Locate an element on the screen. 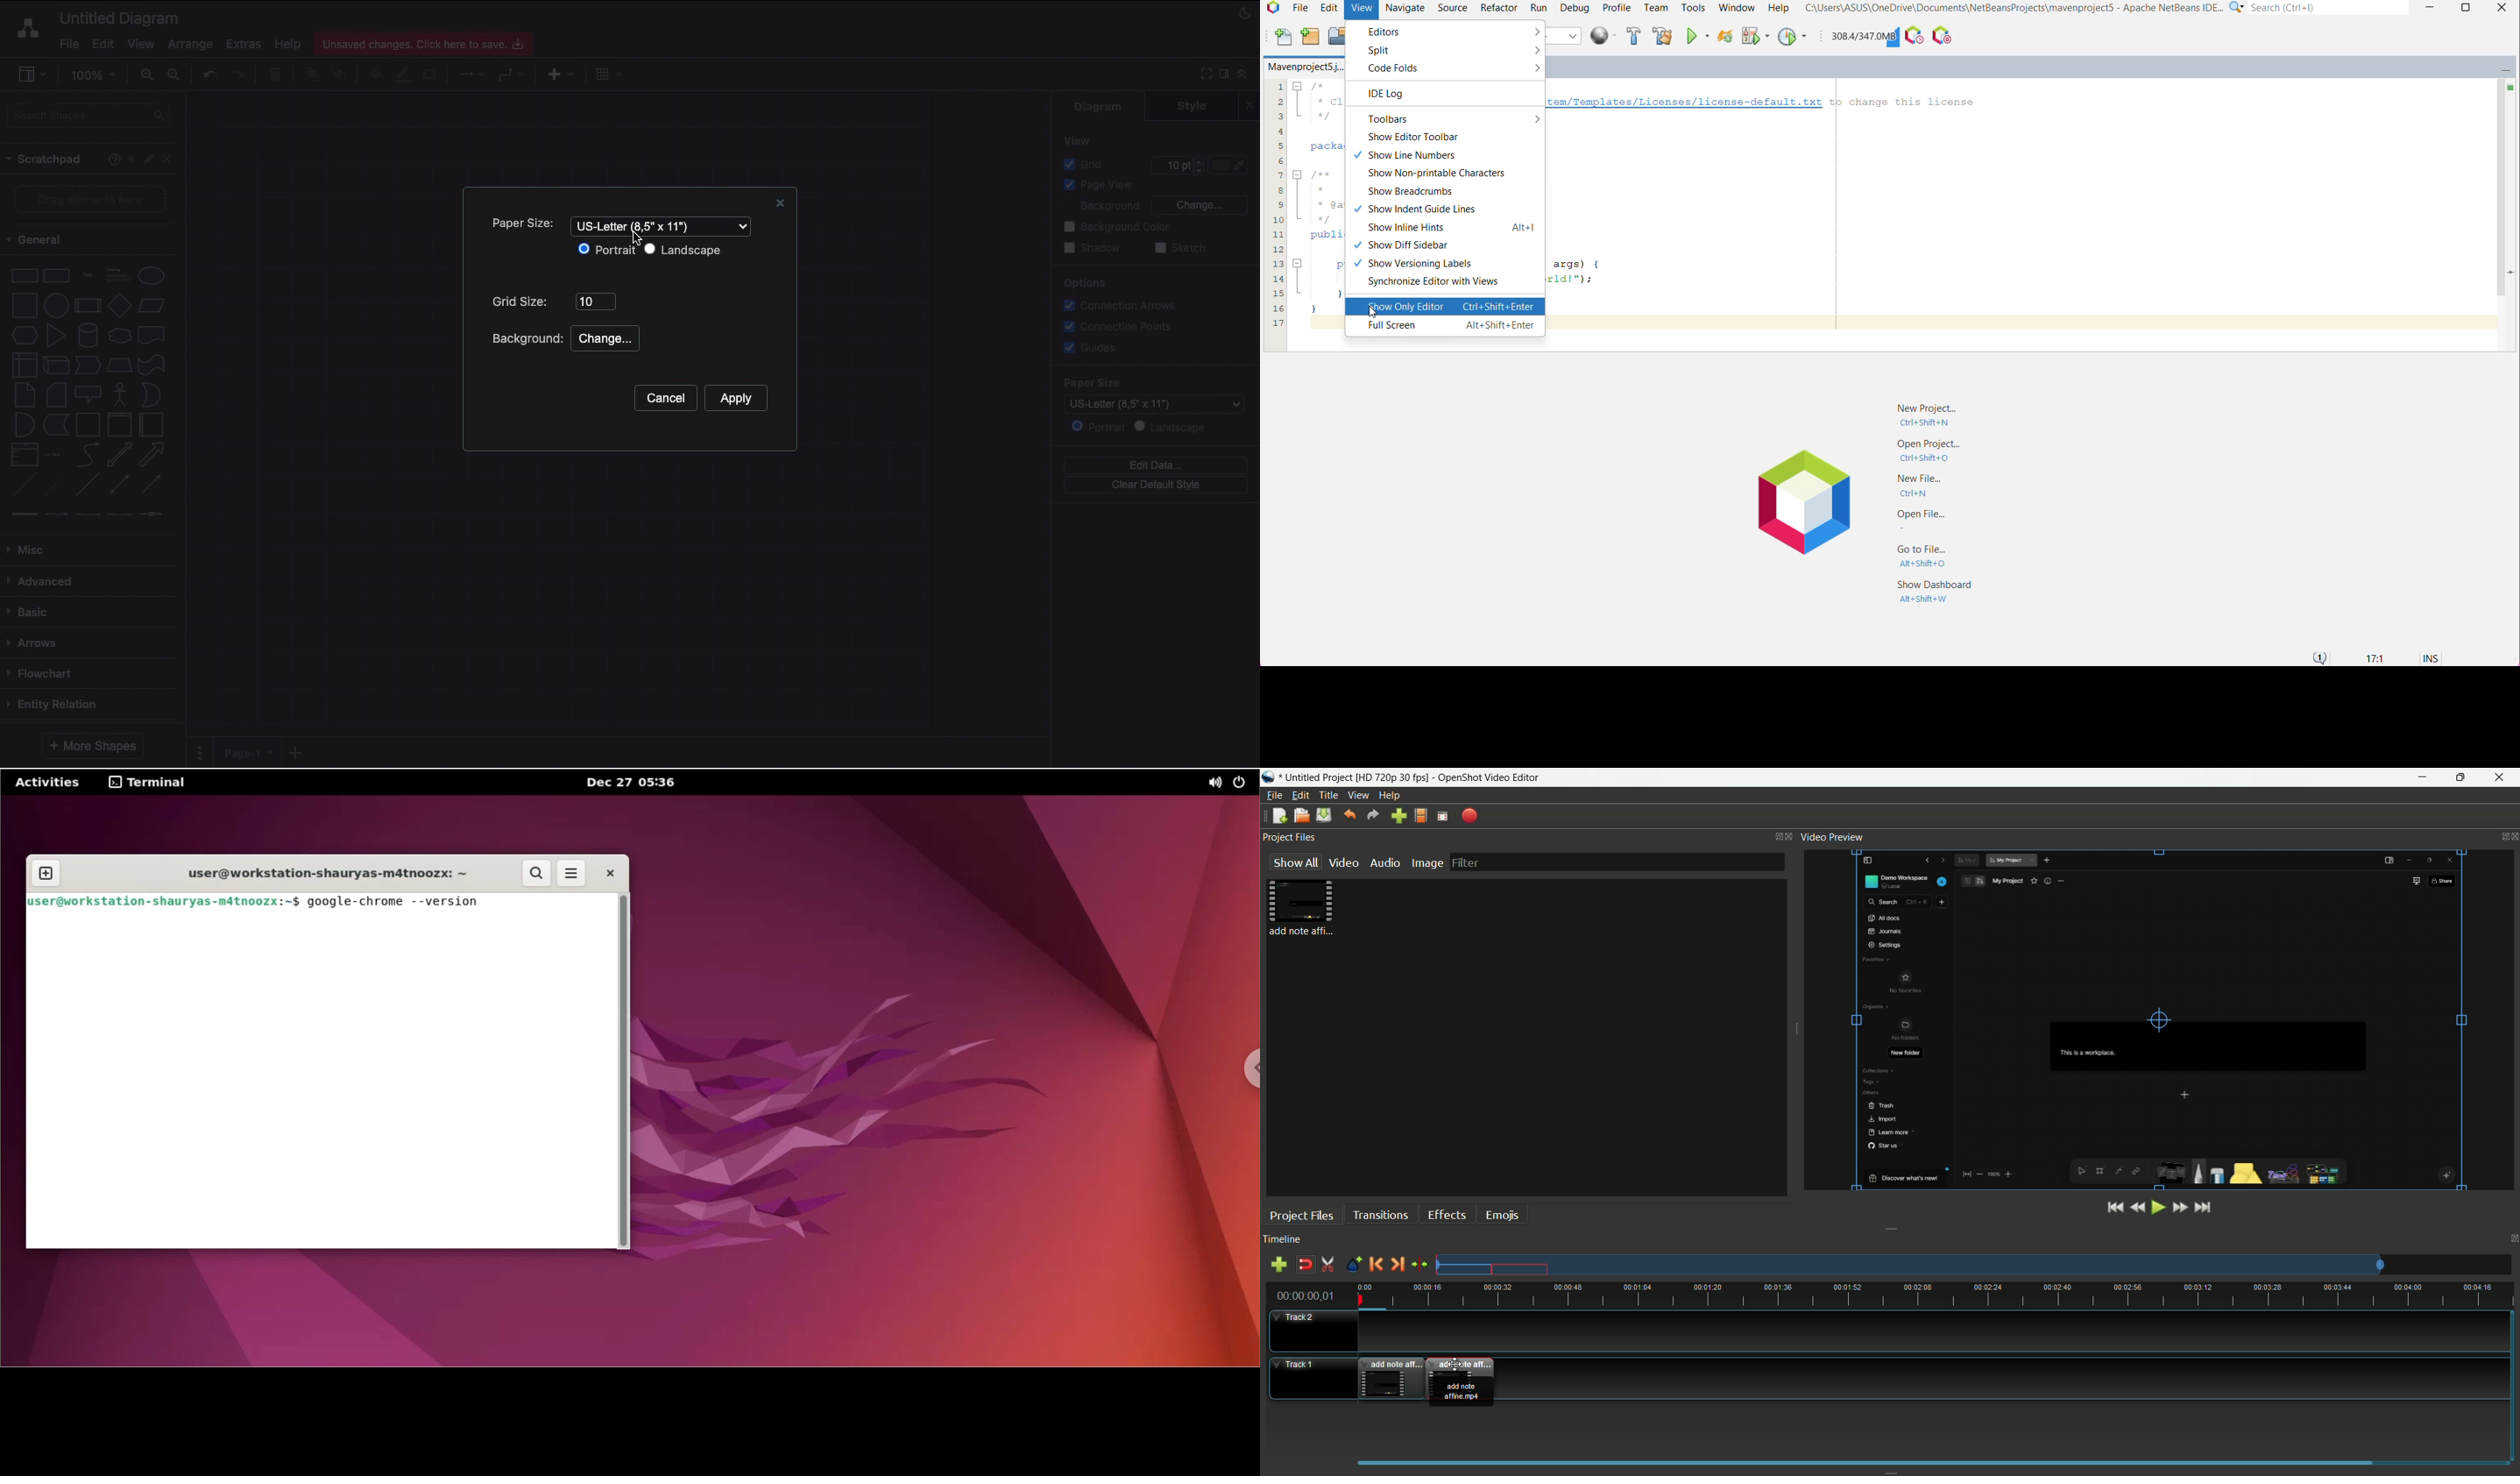  00:00:00,01 is located at coordinates (1306, 1295).